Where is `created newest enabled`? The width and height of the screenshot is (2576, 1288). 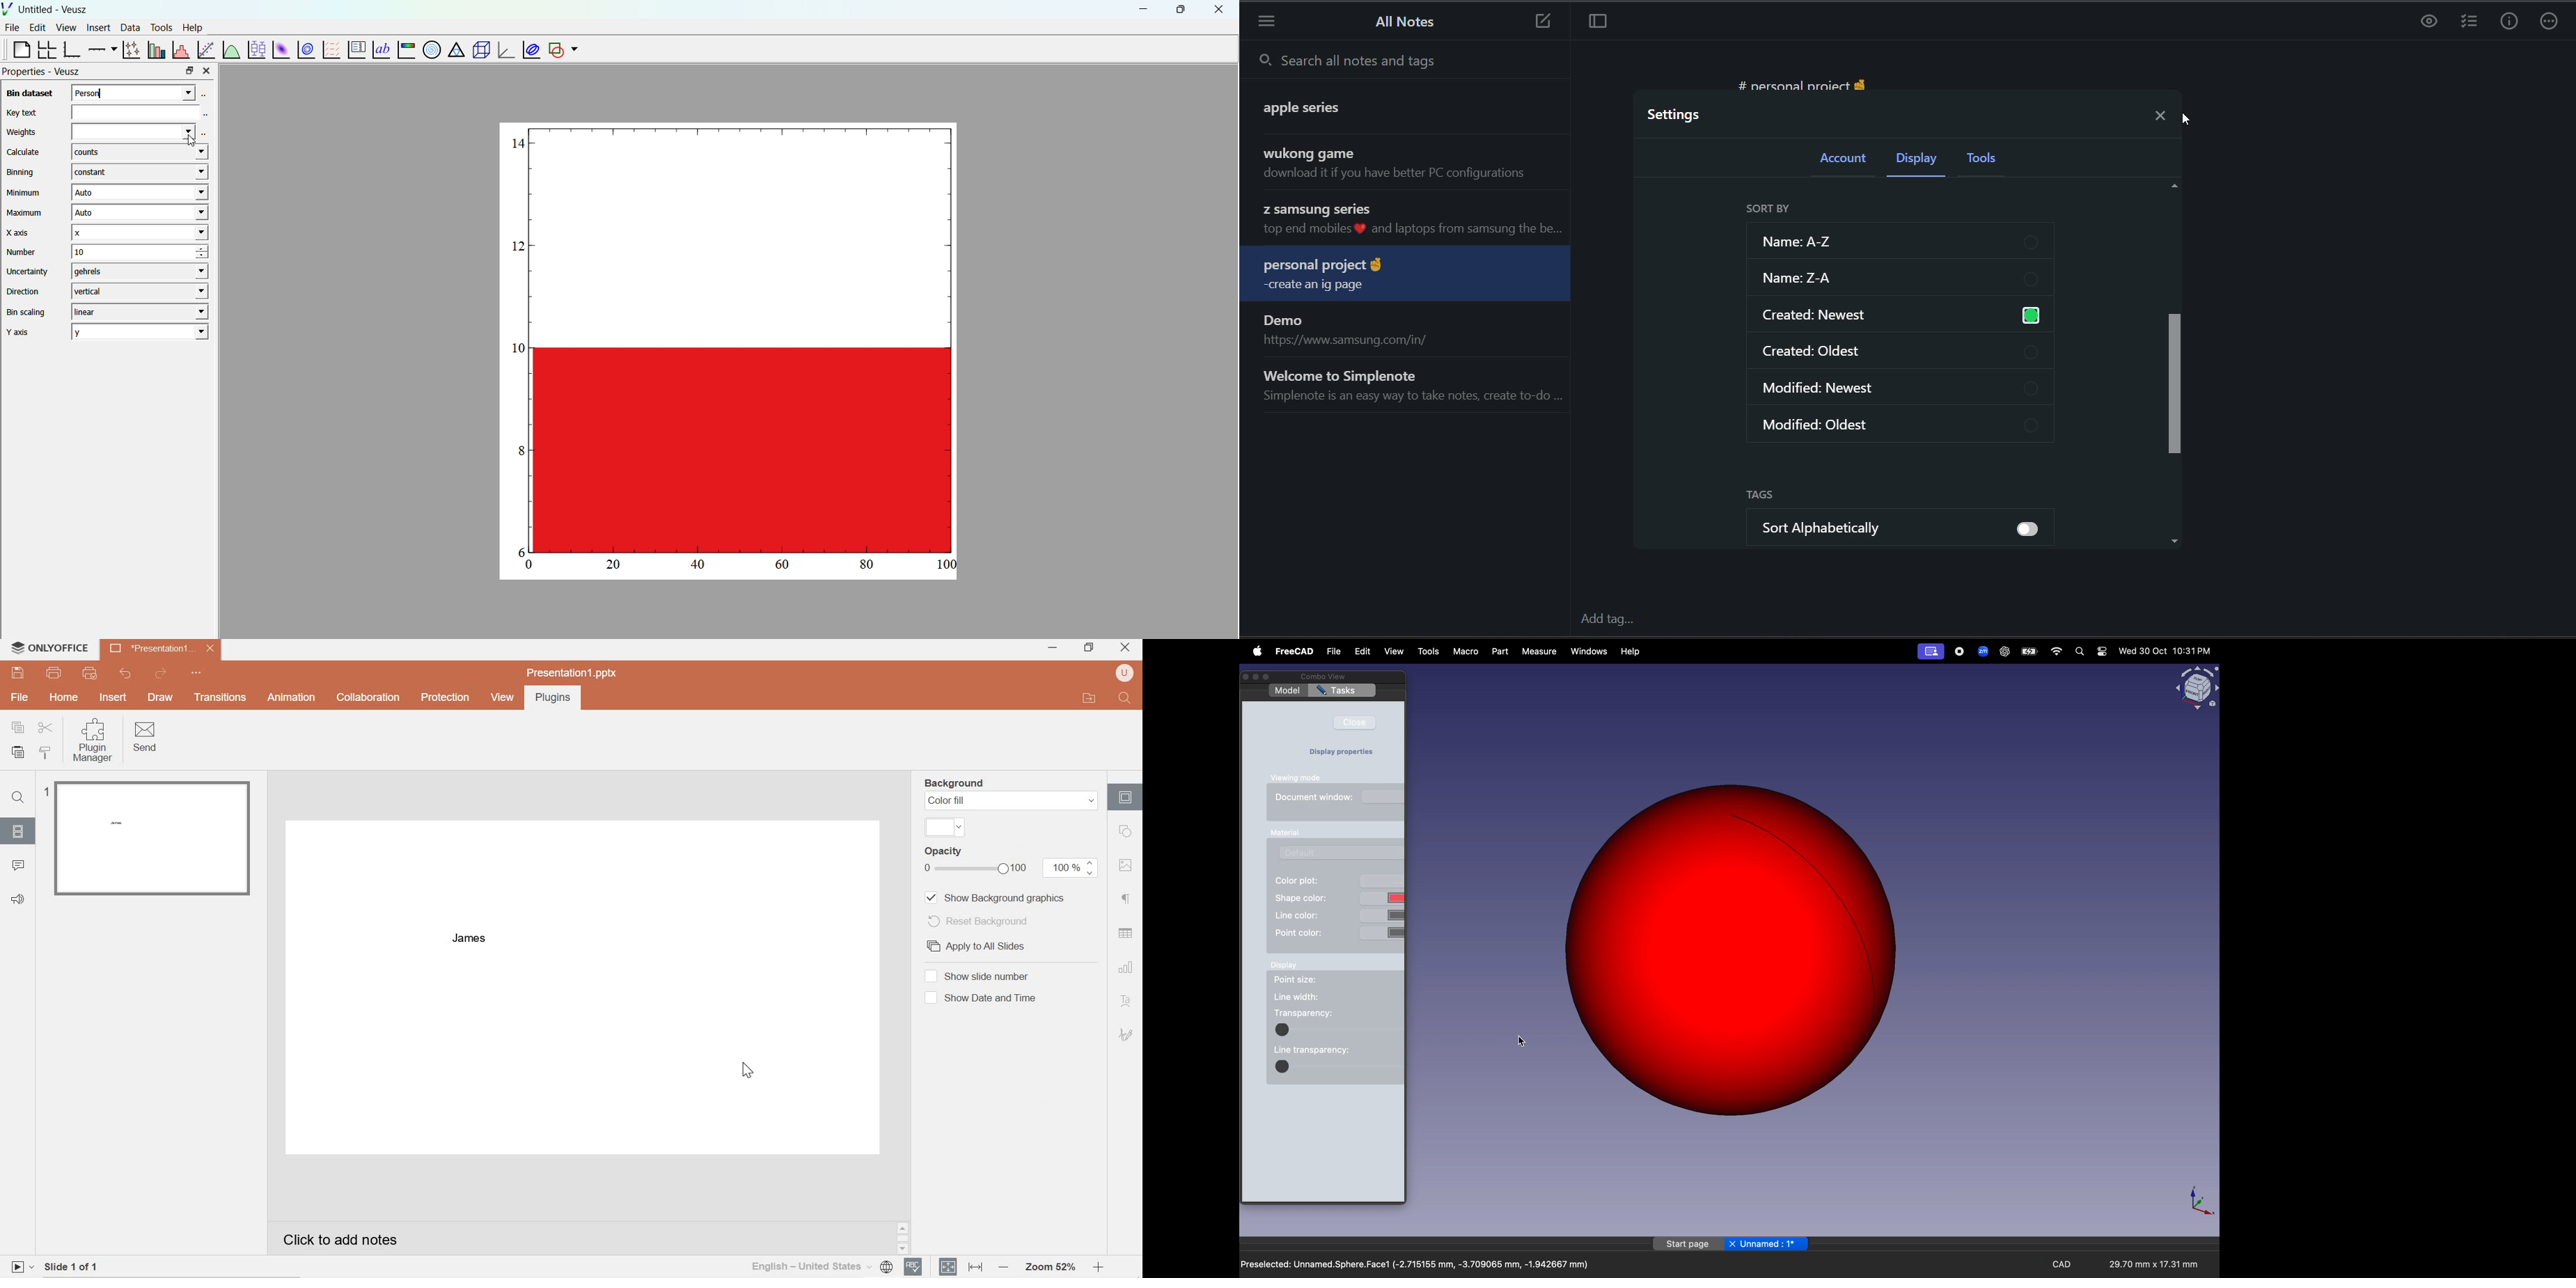 created newest enabled is located at coordinates (1900, 312).